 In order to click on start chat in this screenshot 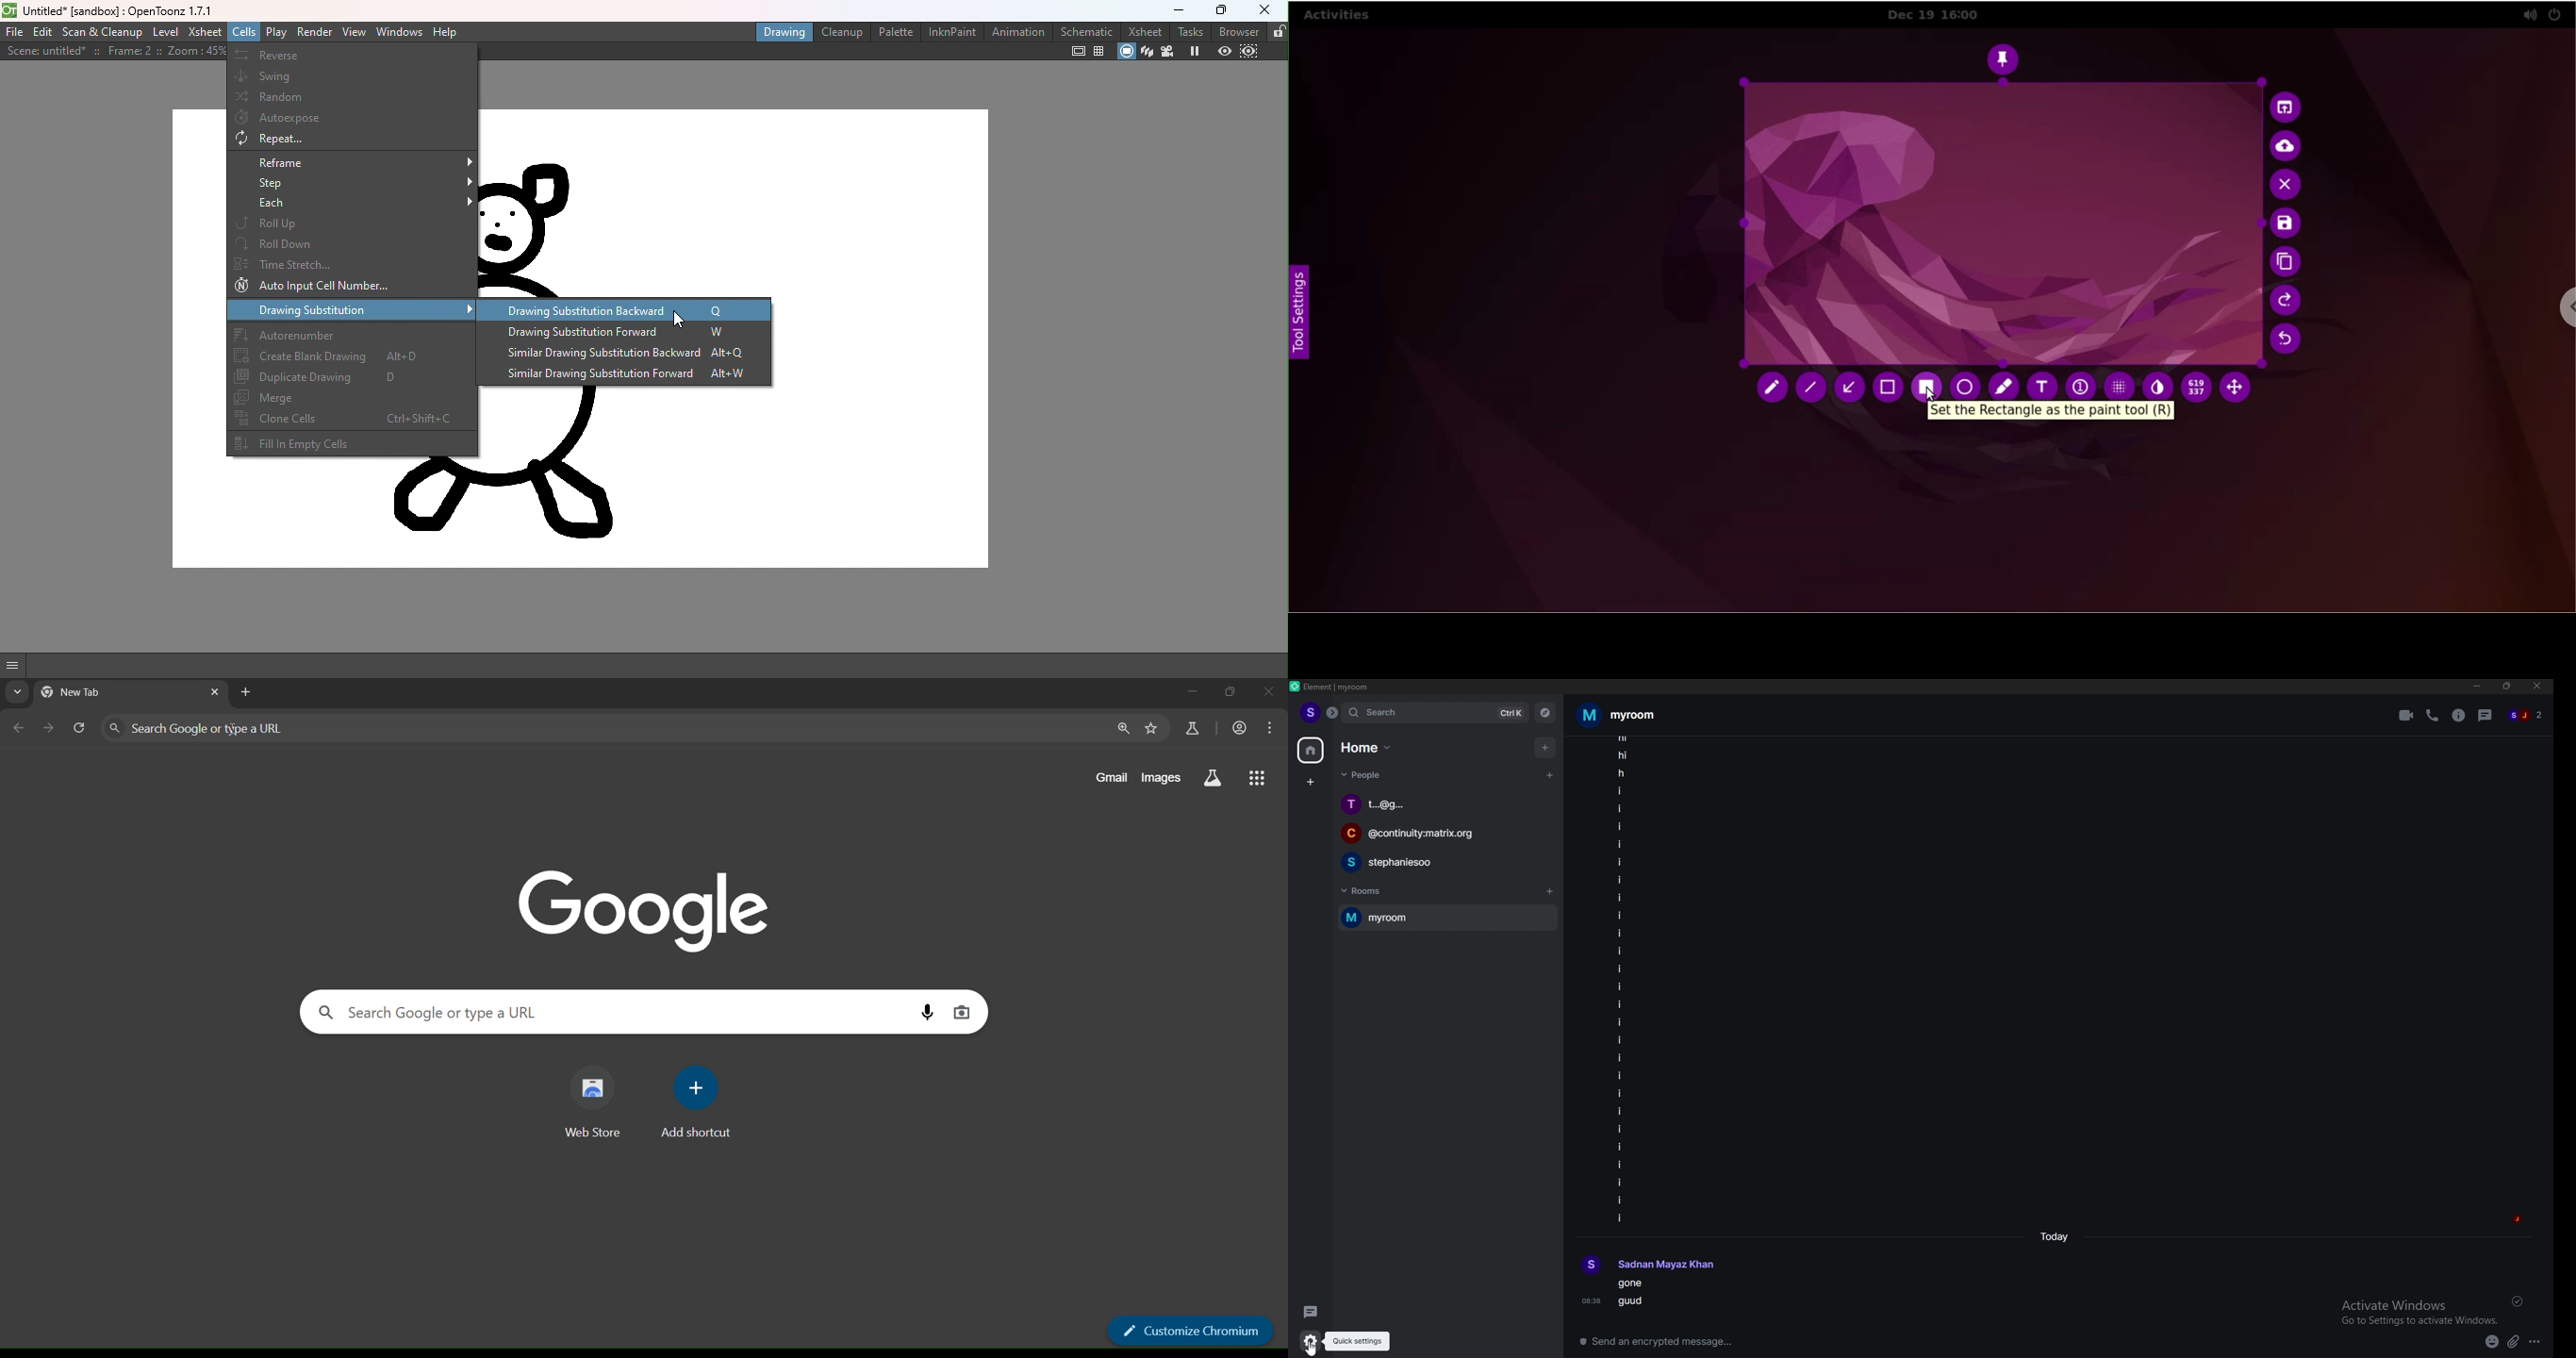, I will do `click(1549, 775)`.